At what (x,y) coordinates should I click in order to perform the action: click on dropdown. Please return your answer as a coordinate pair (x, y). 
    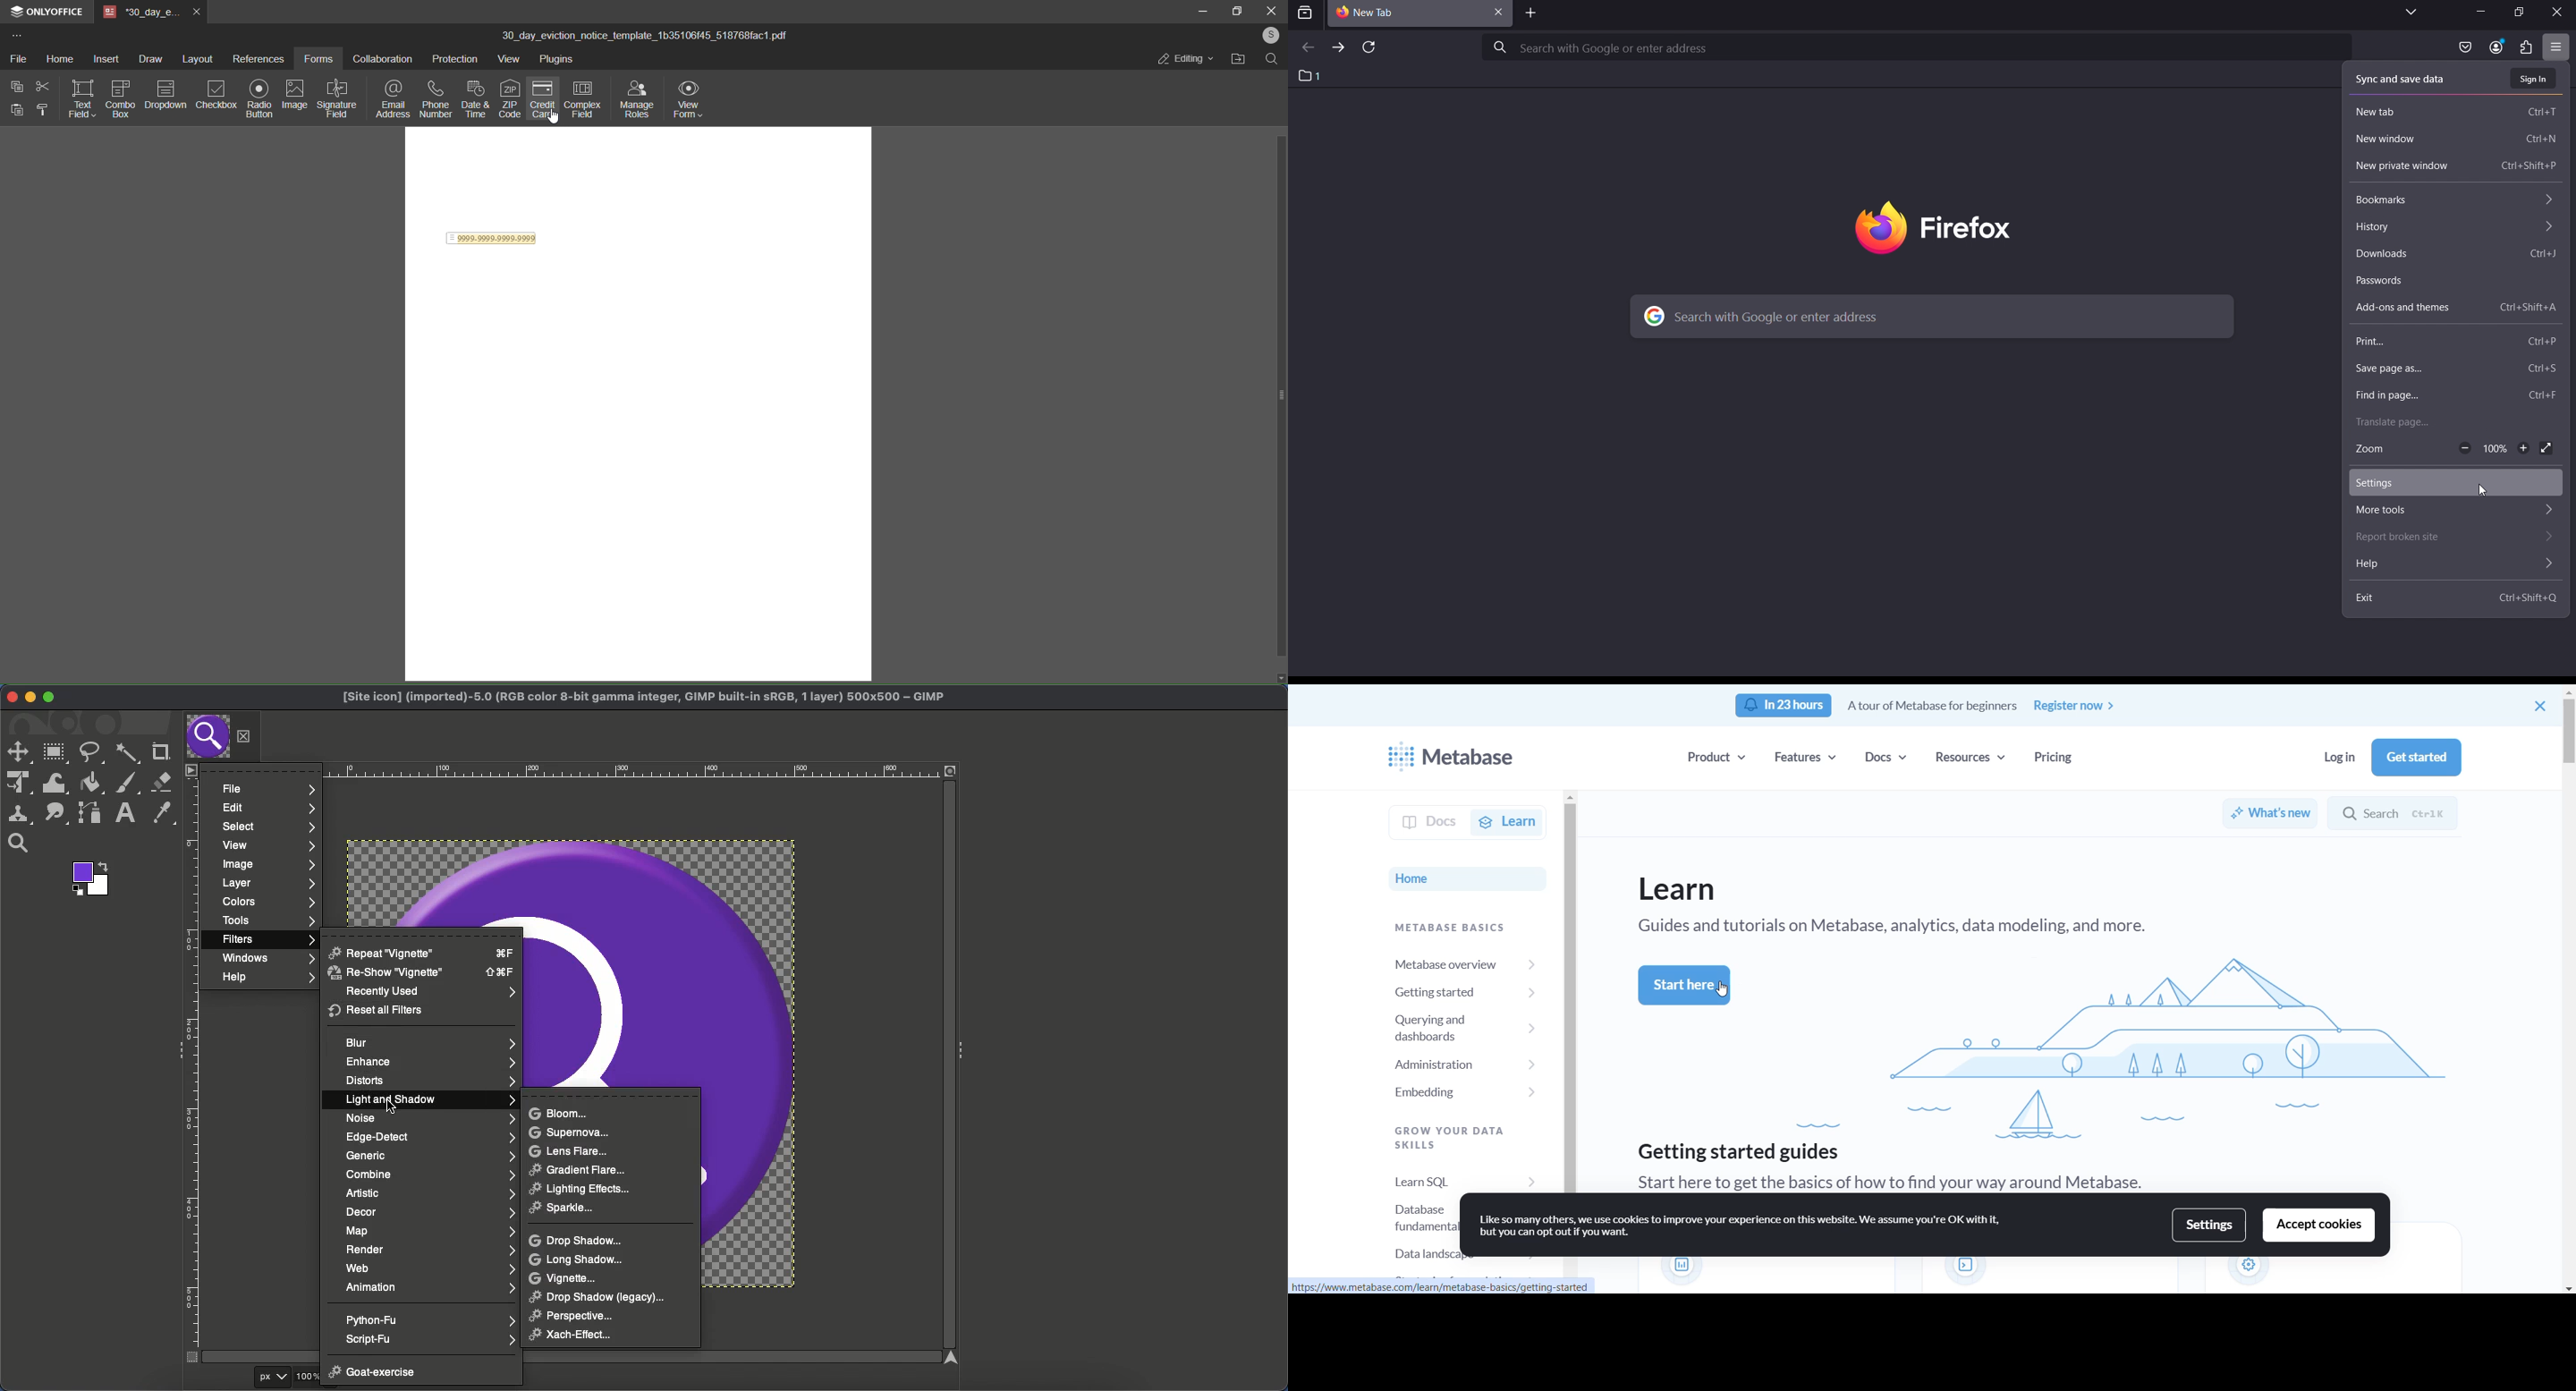
    Looking at the image, I should click on (166, 95).